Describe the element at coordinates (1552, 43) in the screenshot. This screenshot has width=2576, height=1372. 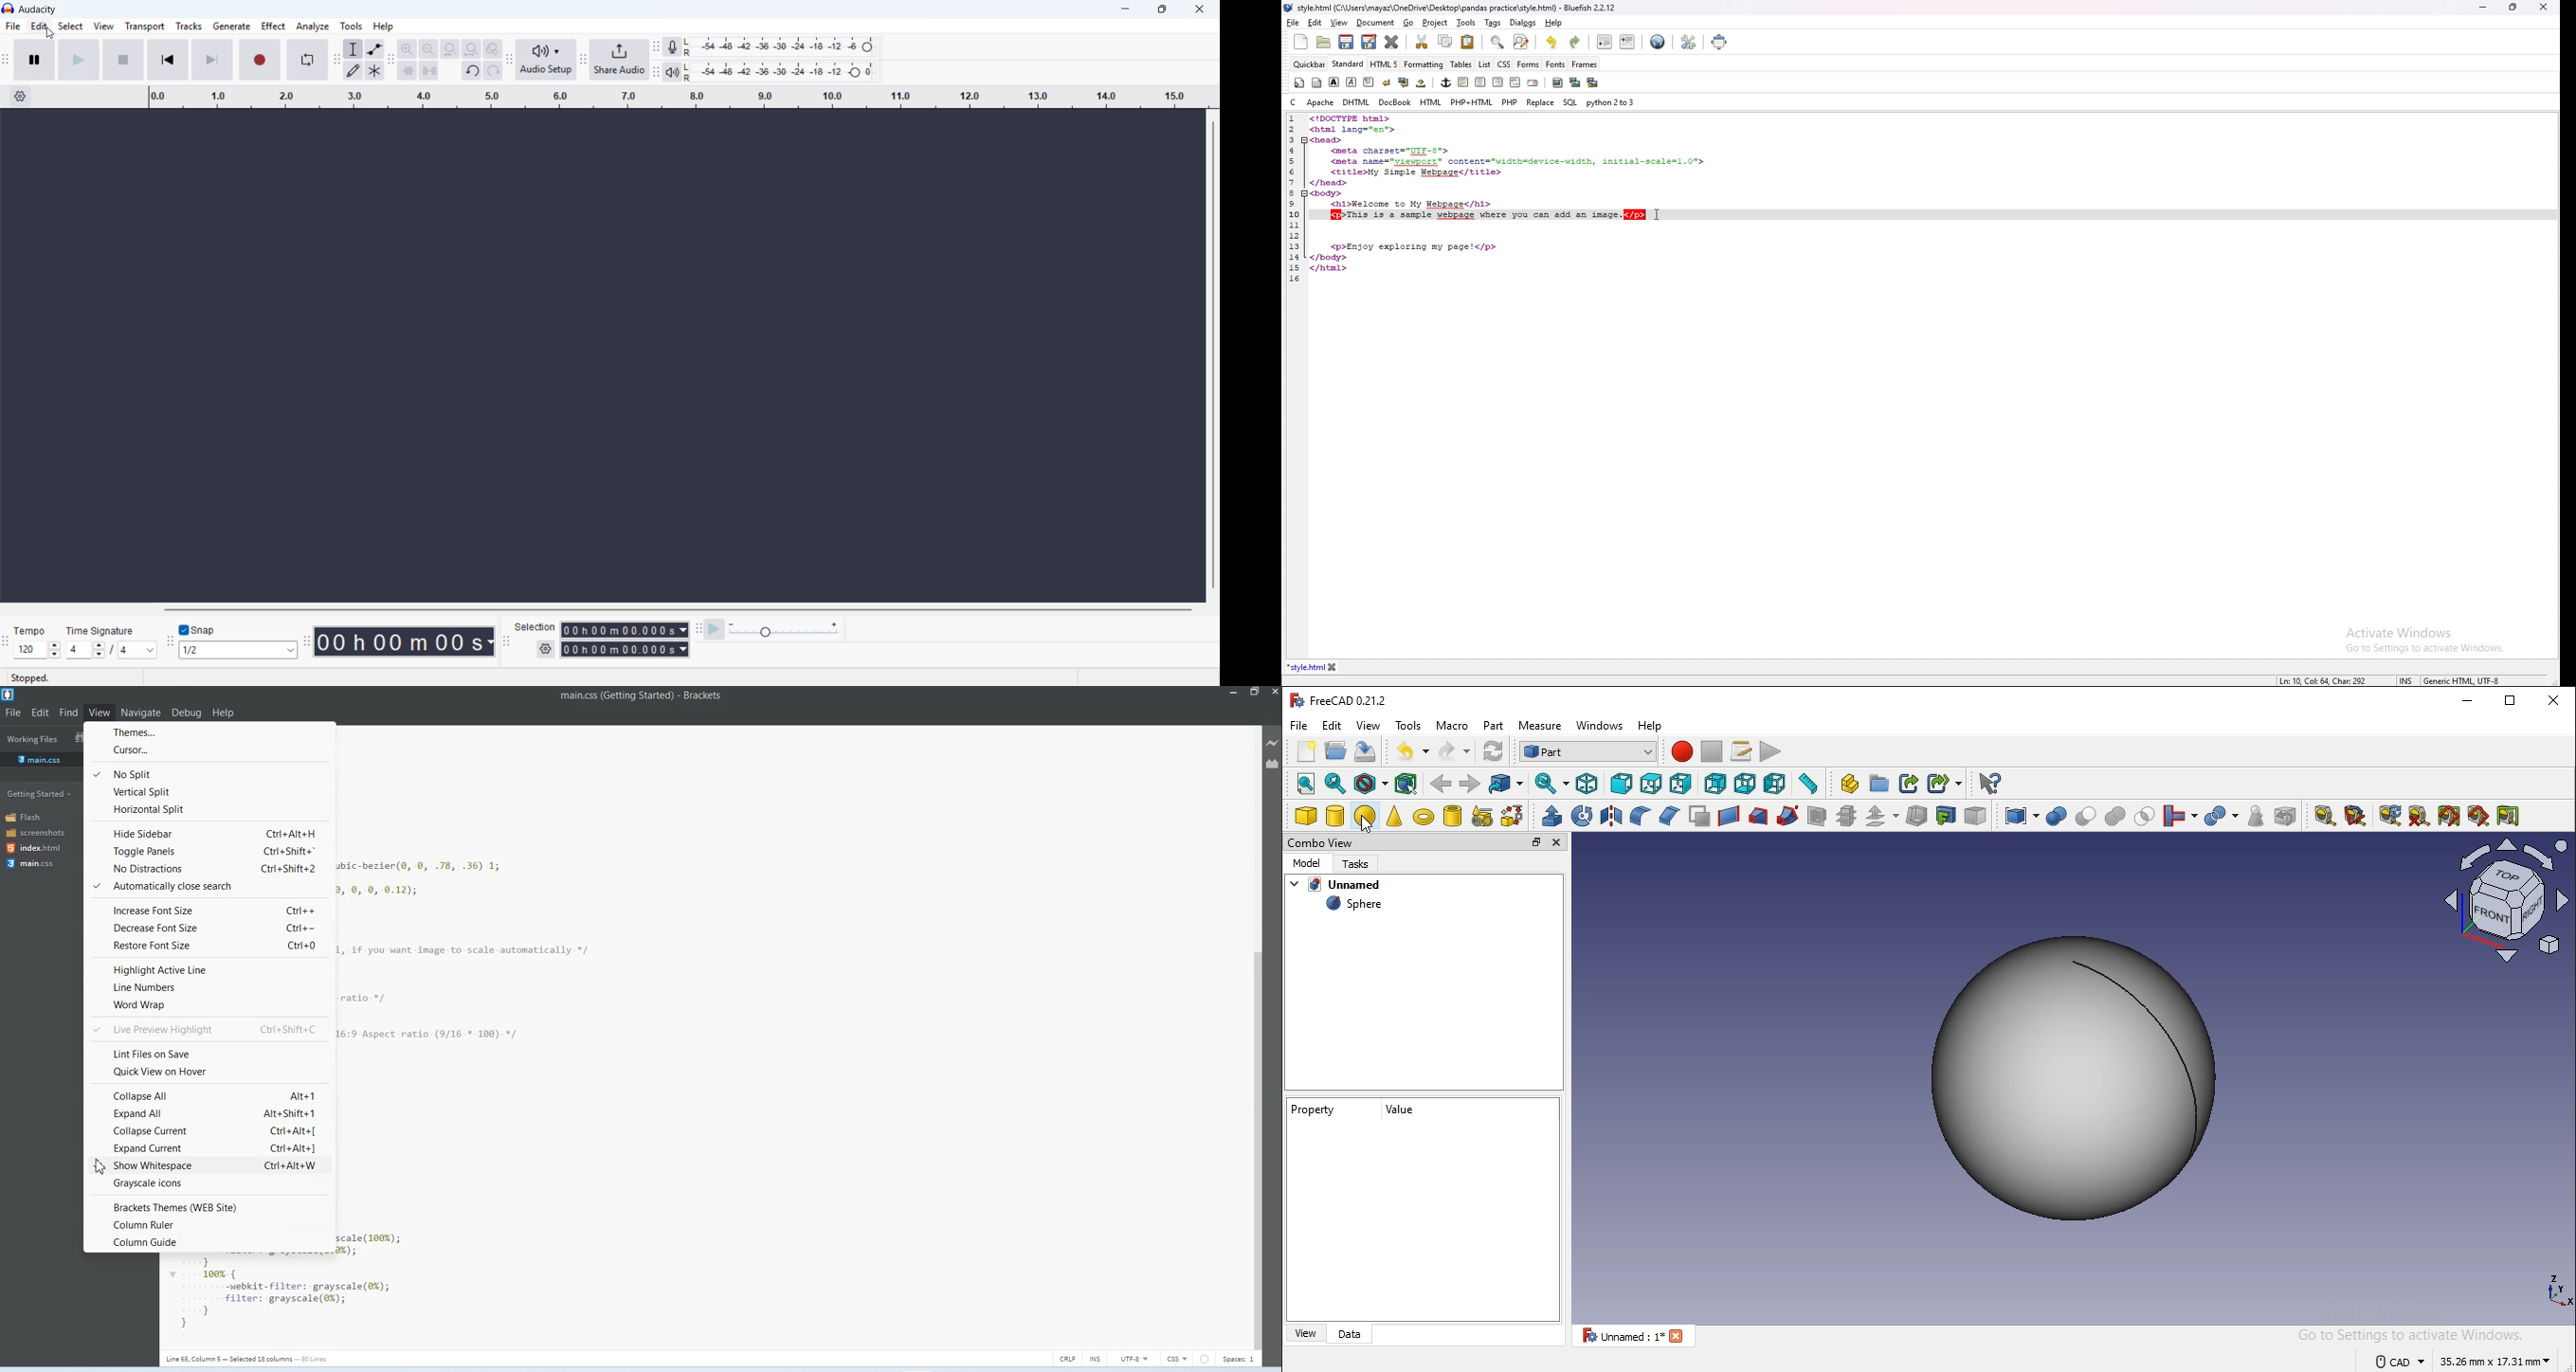
I see `undo` at that location.